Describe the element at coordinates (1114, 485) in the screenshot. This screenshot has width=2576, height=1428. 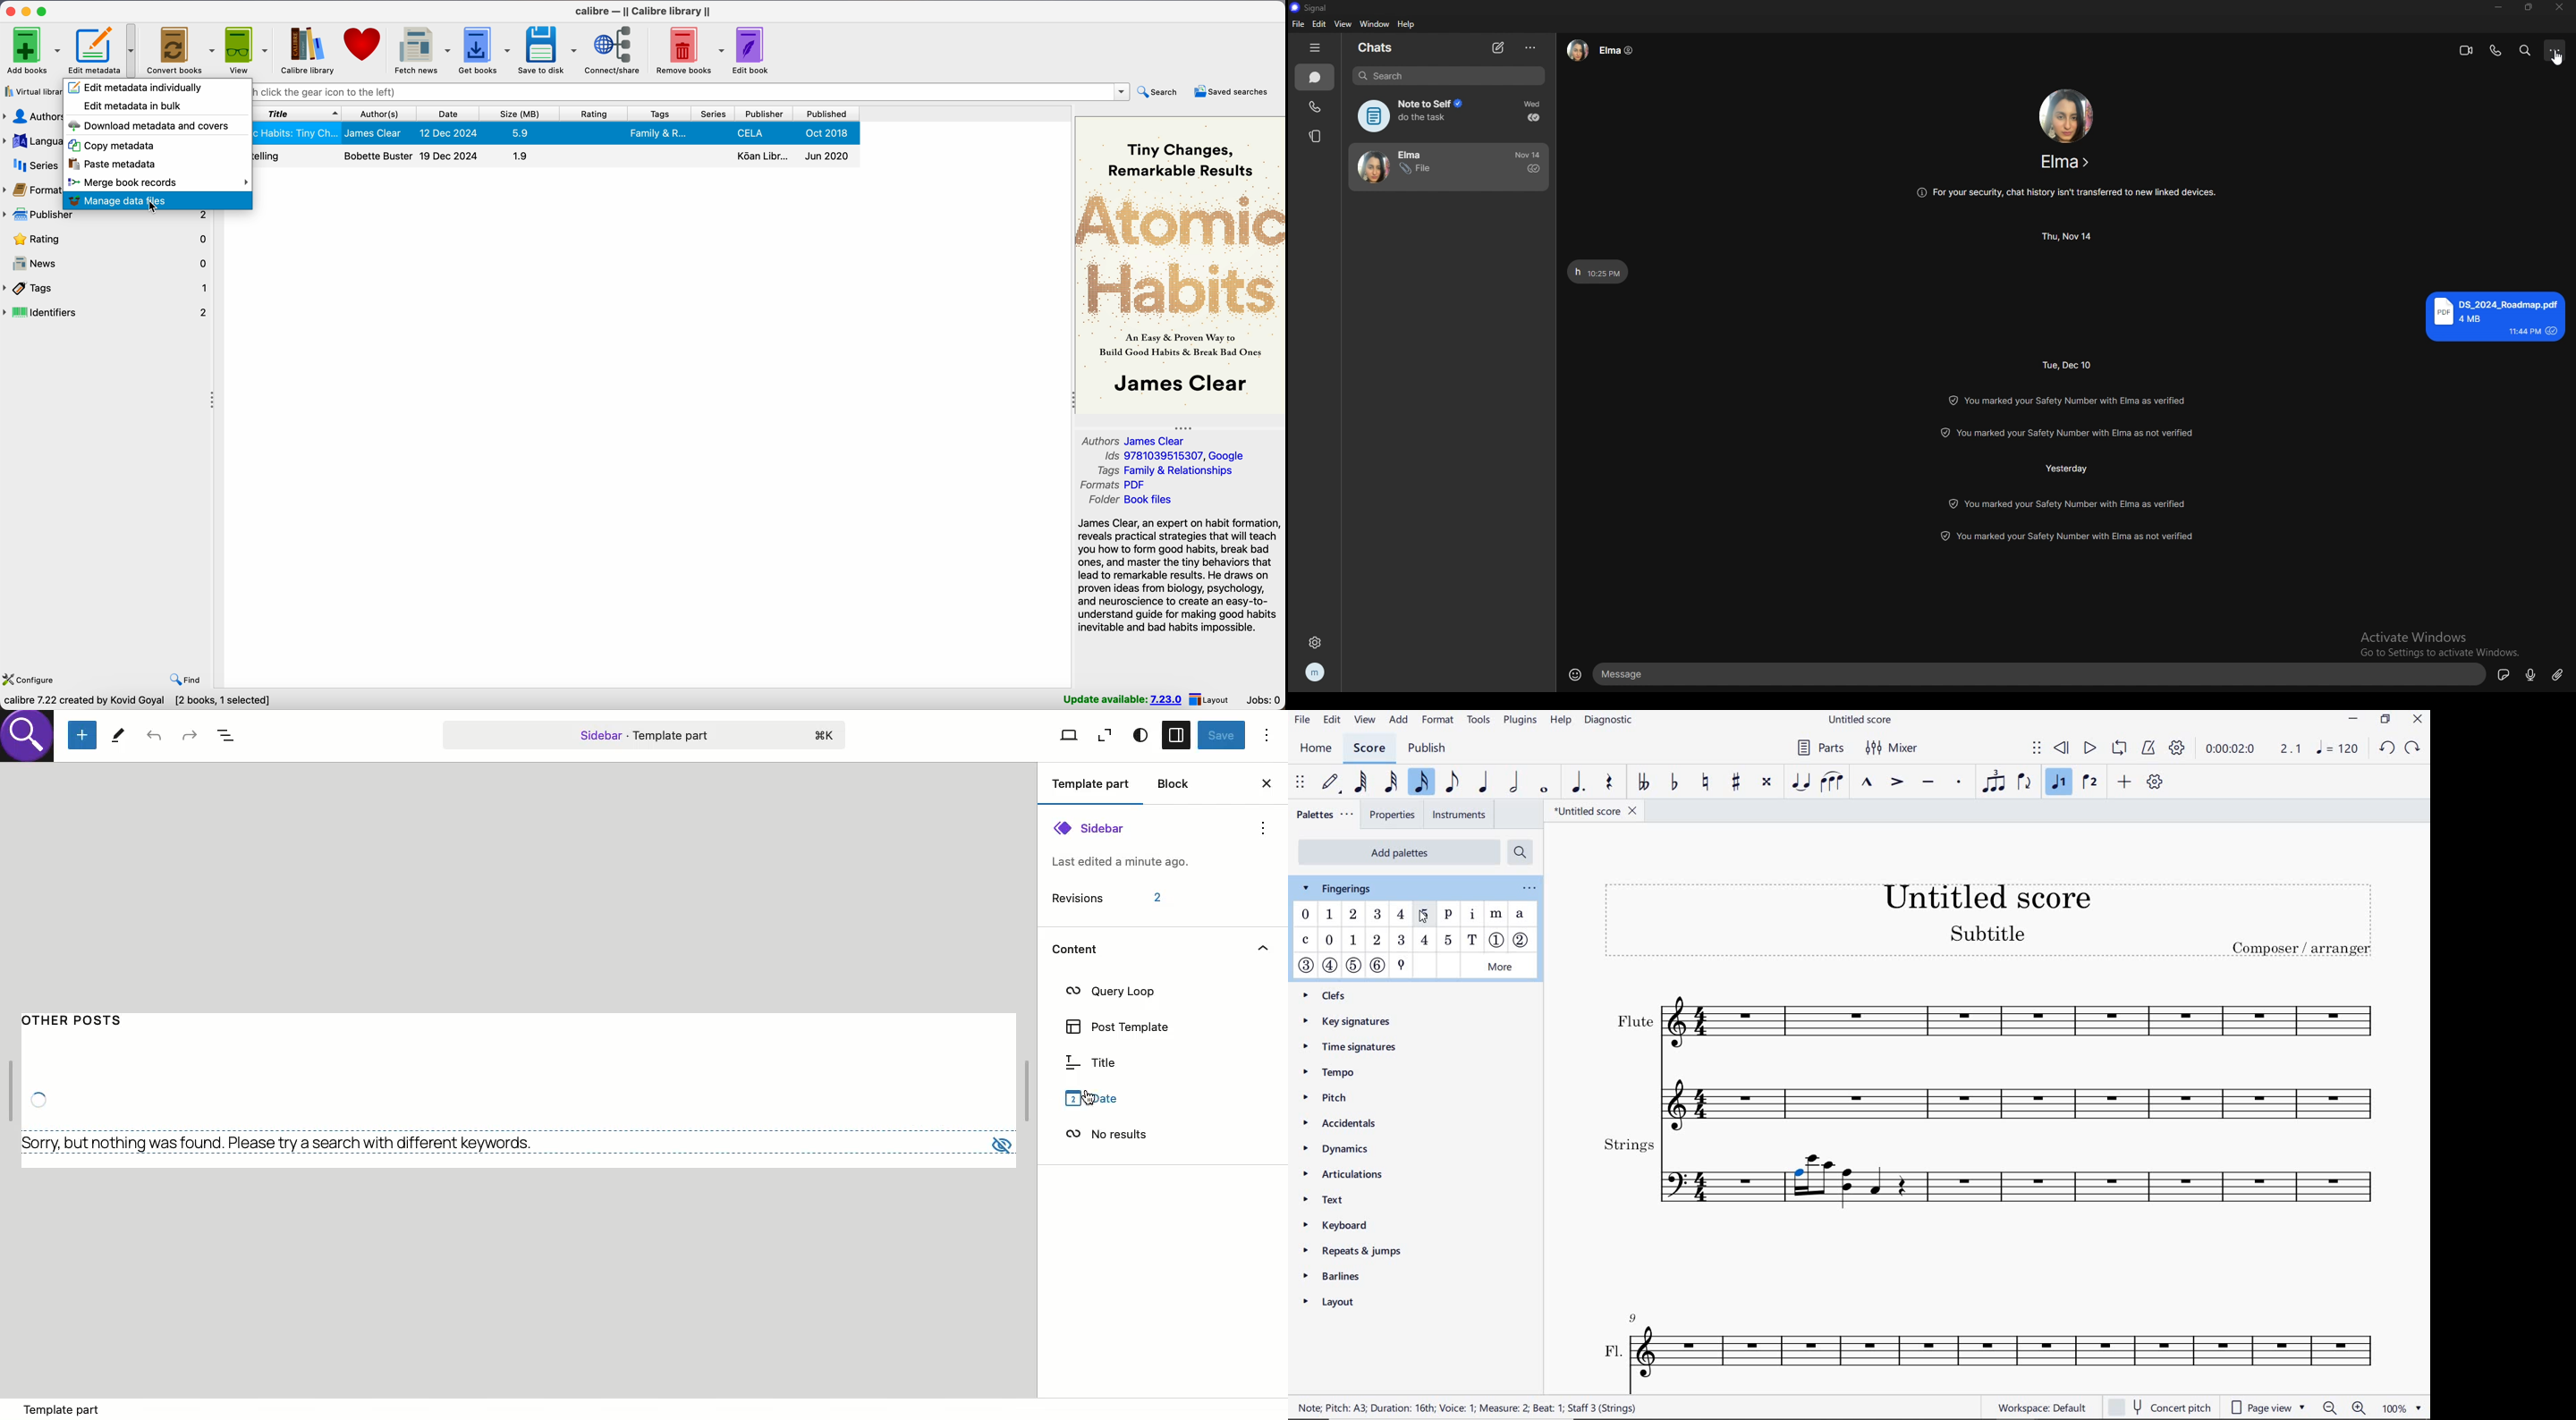
I see `formats PDF` at that location.